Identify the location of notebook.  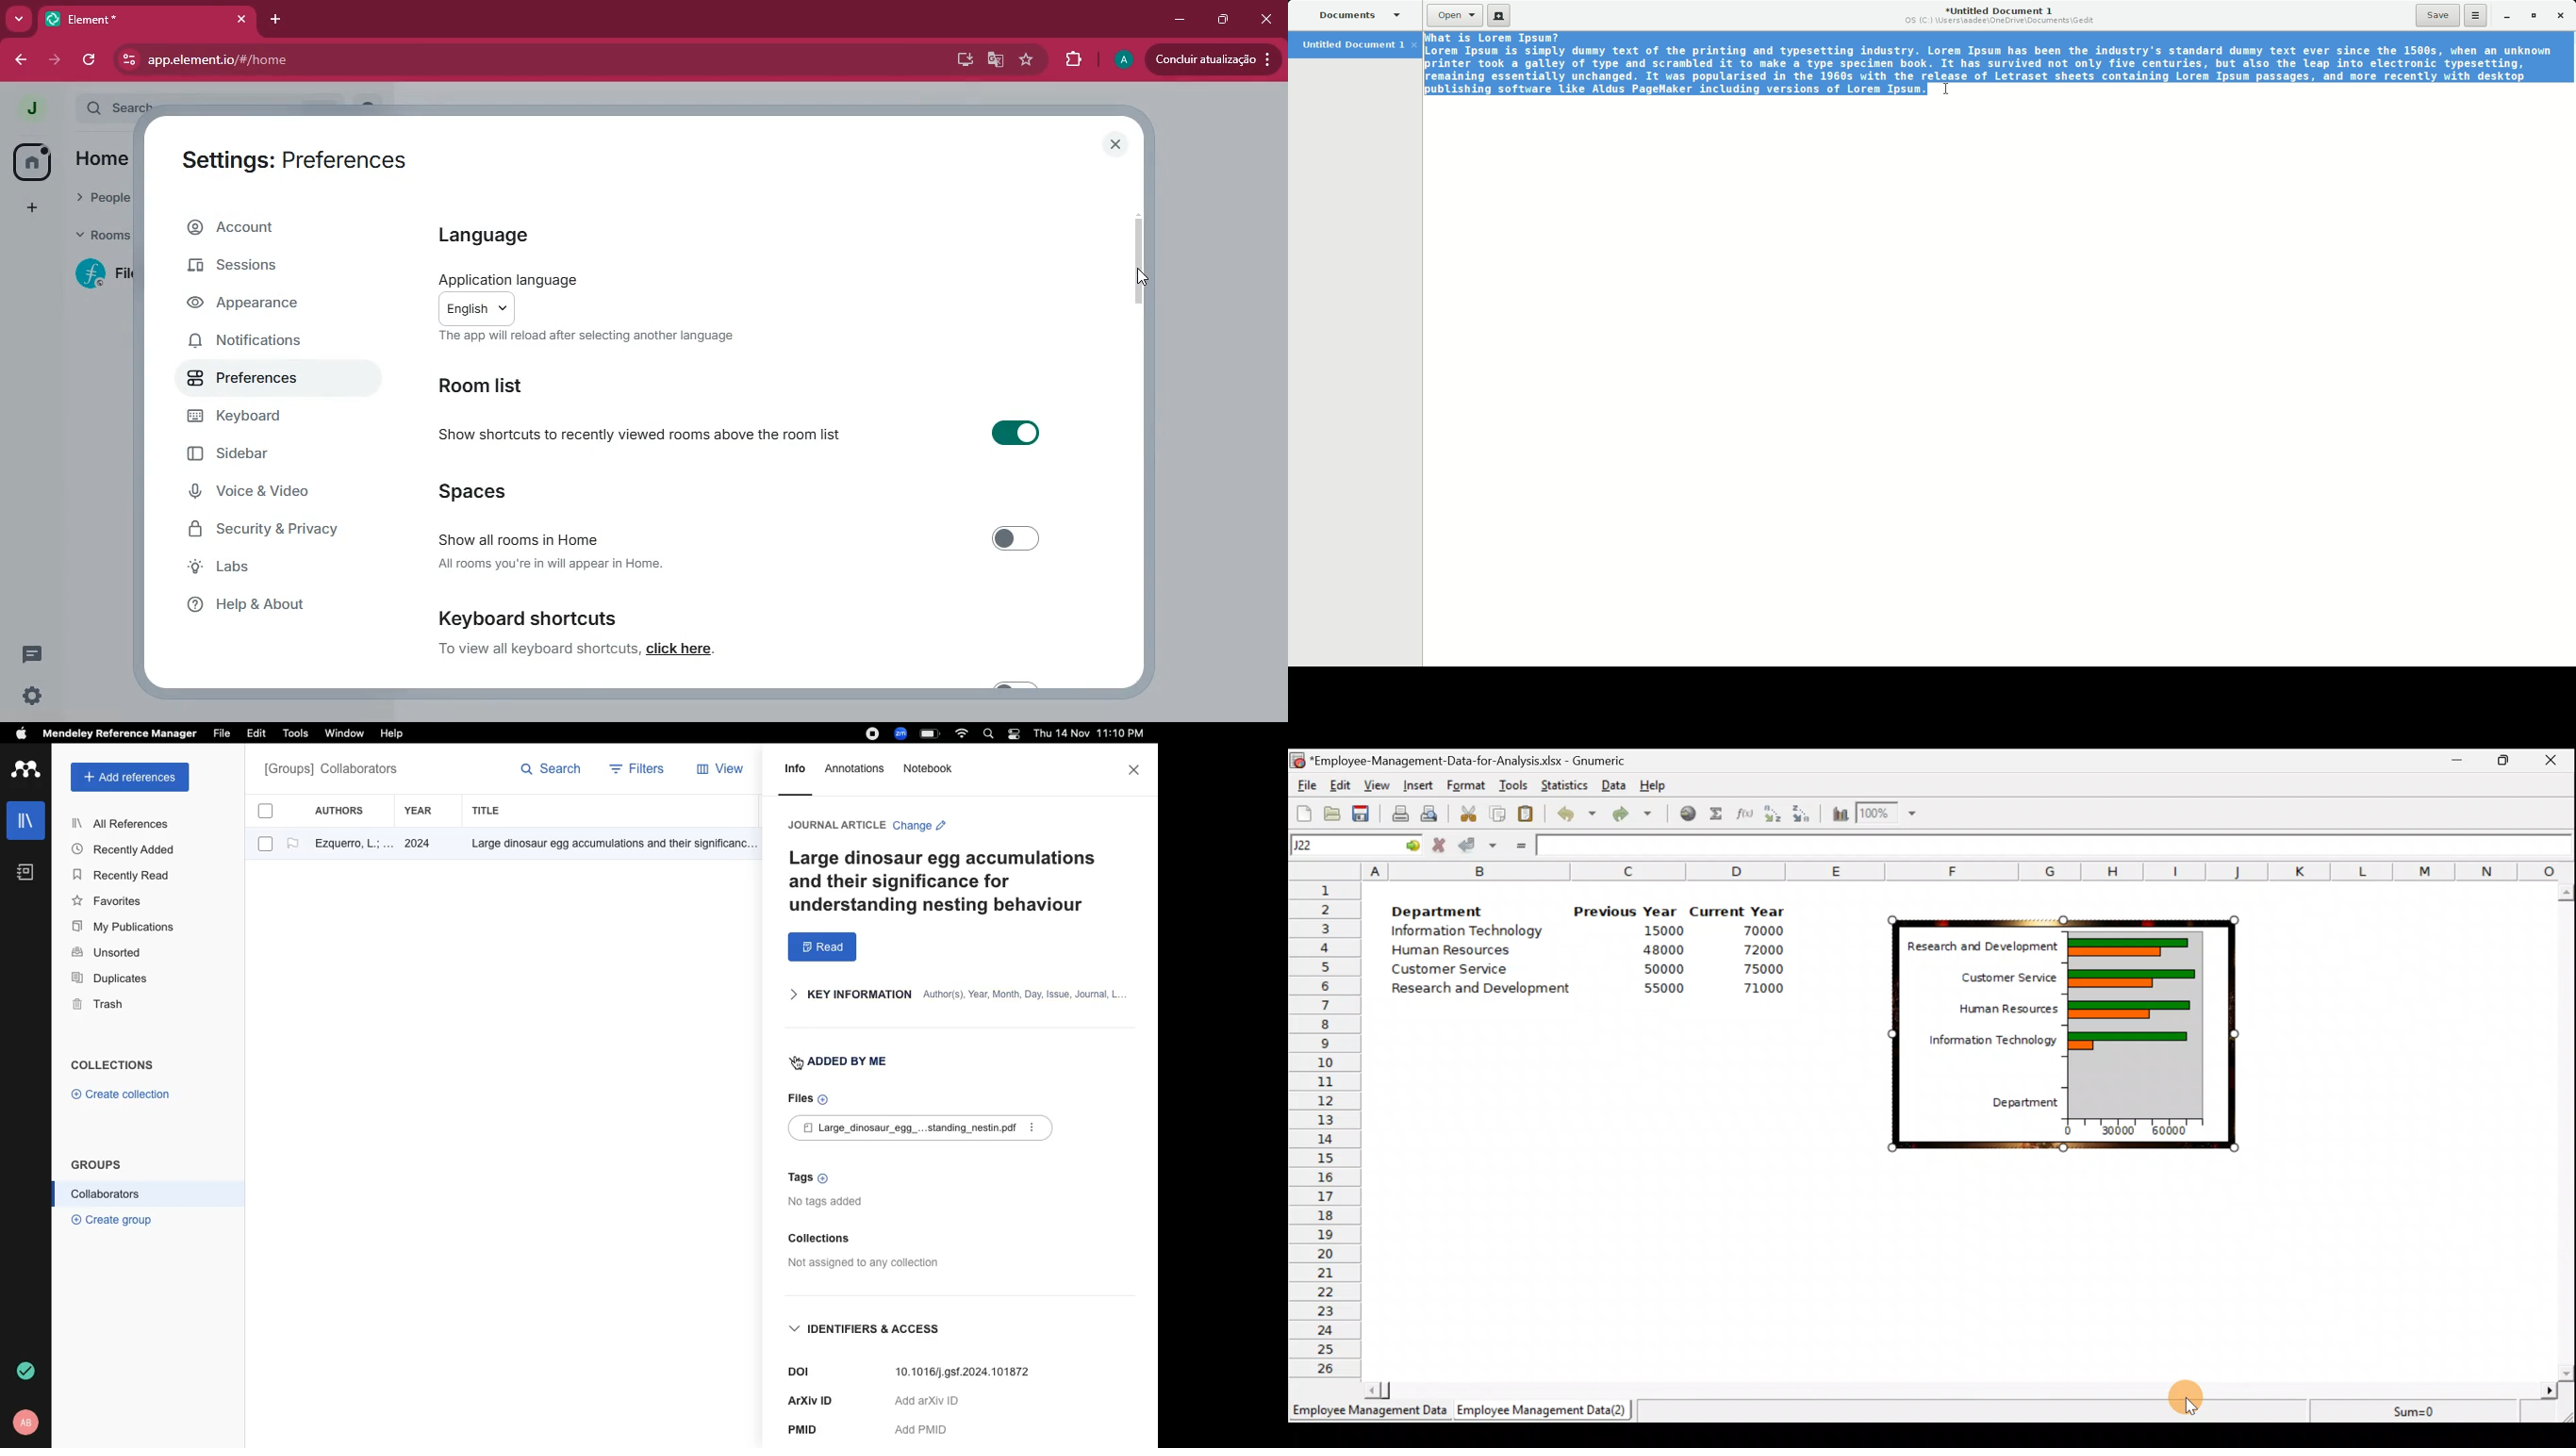
(26, 872).